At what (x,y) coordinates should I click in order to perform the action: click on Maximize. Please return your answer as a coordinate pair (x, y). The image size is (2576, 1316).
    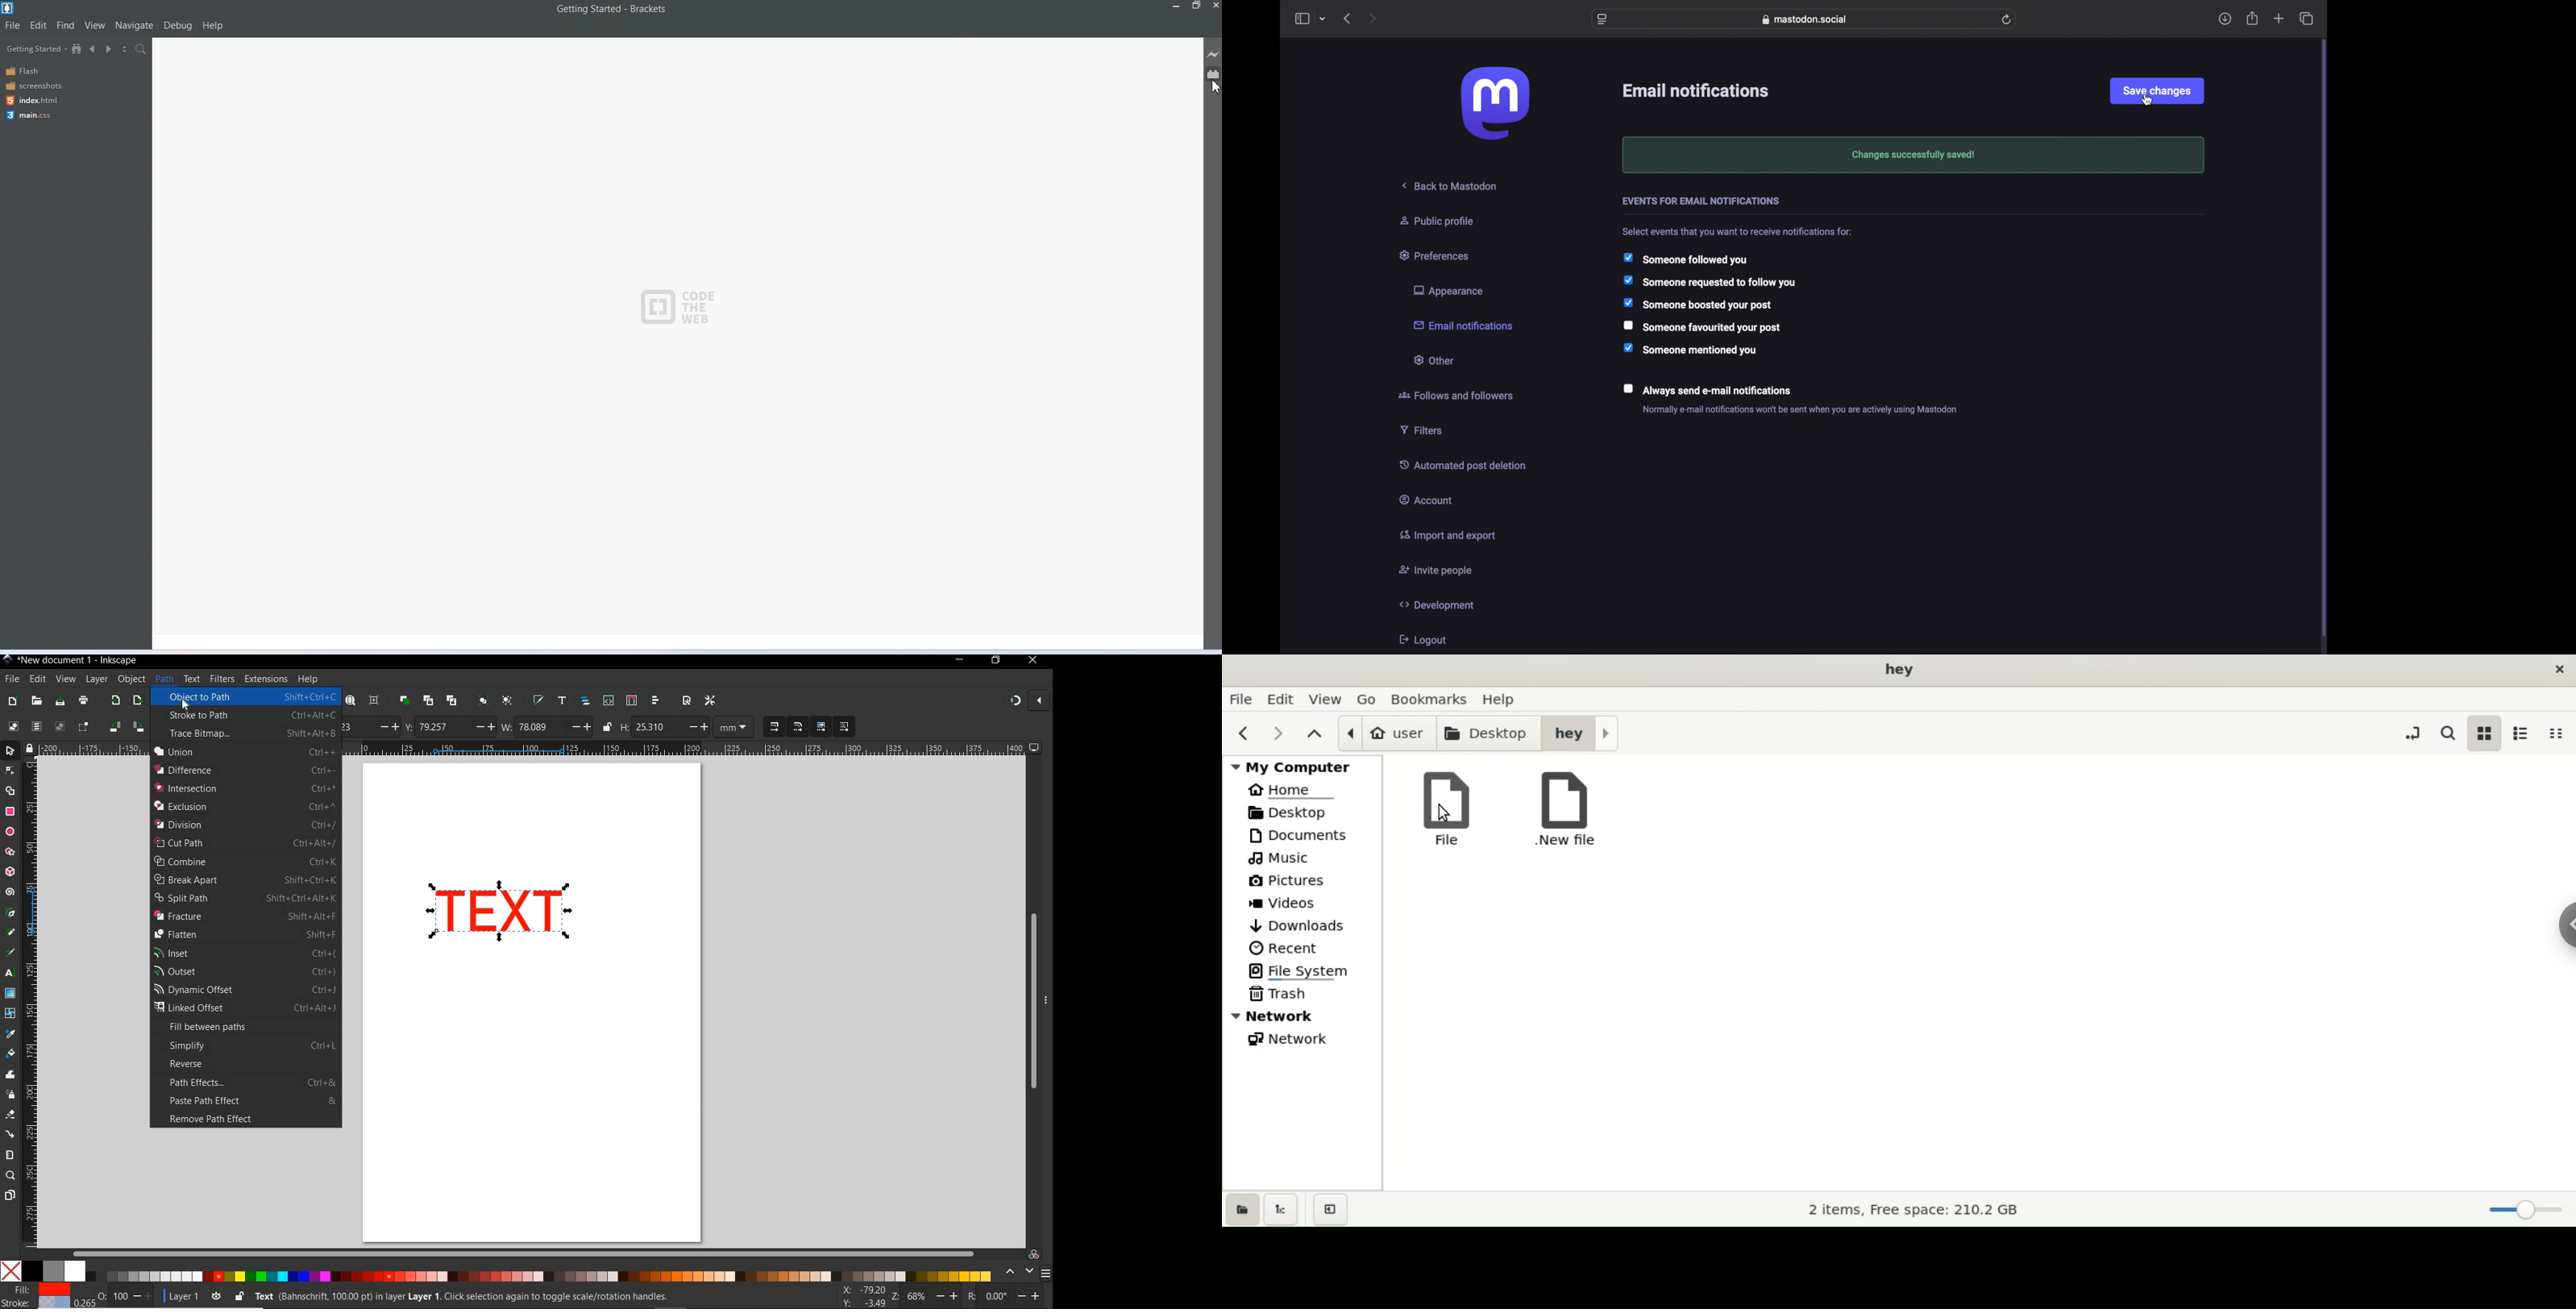
    Looking at the image, I should click on (1197, 7).